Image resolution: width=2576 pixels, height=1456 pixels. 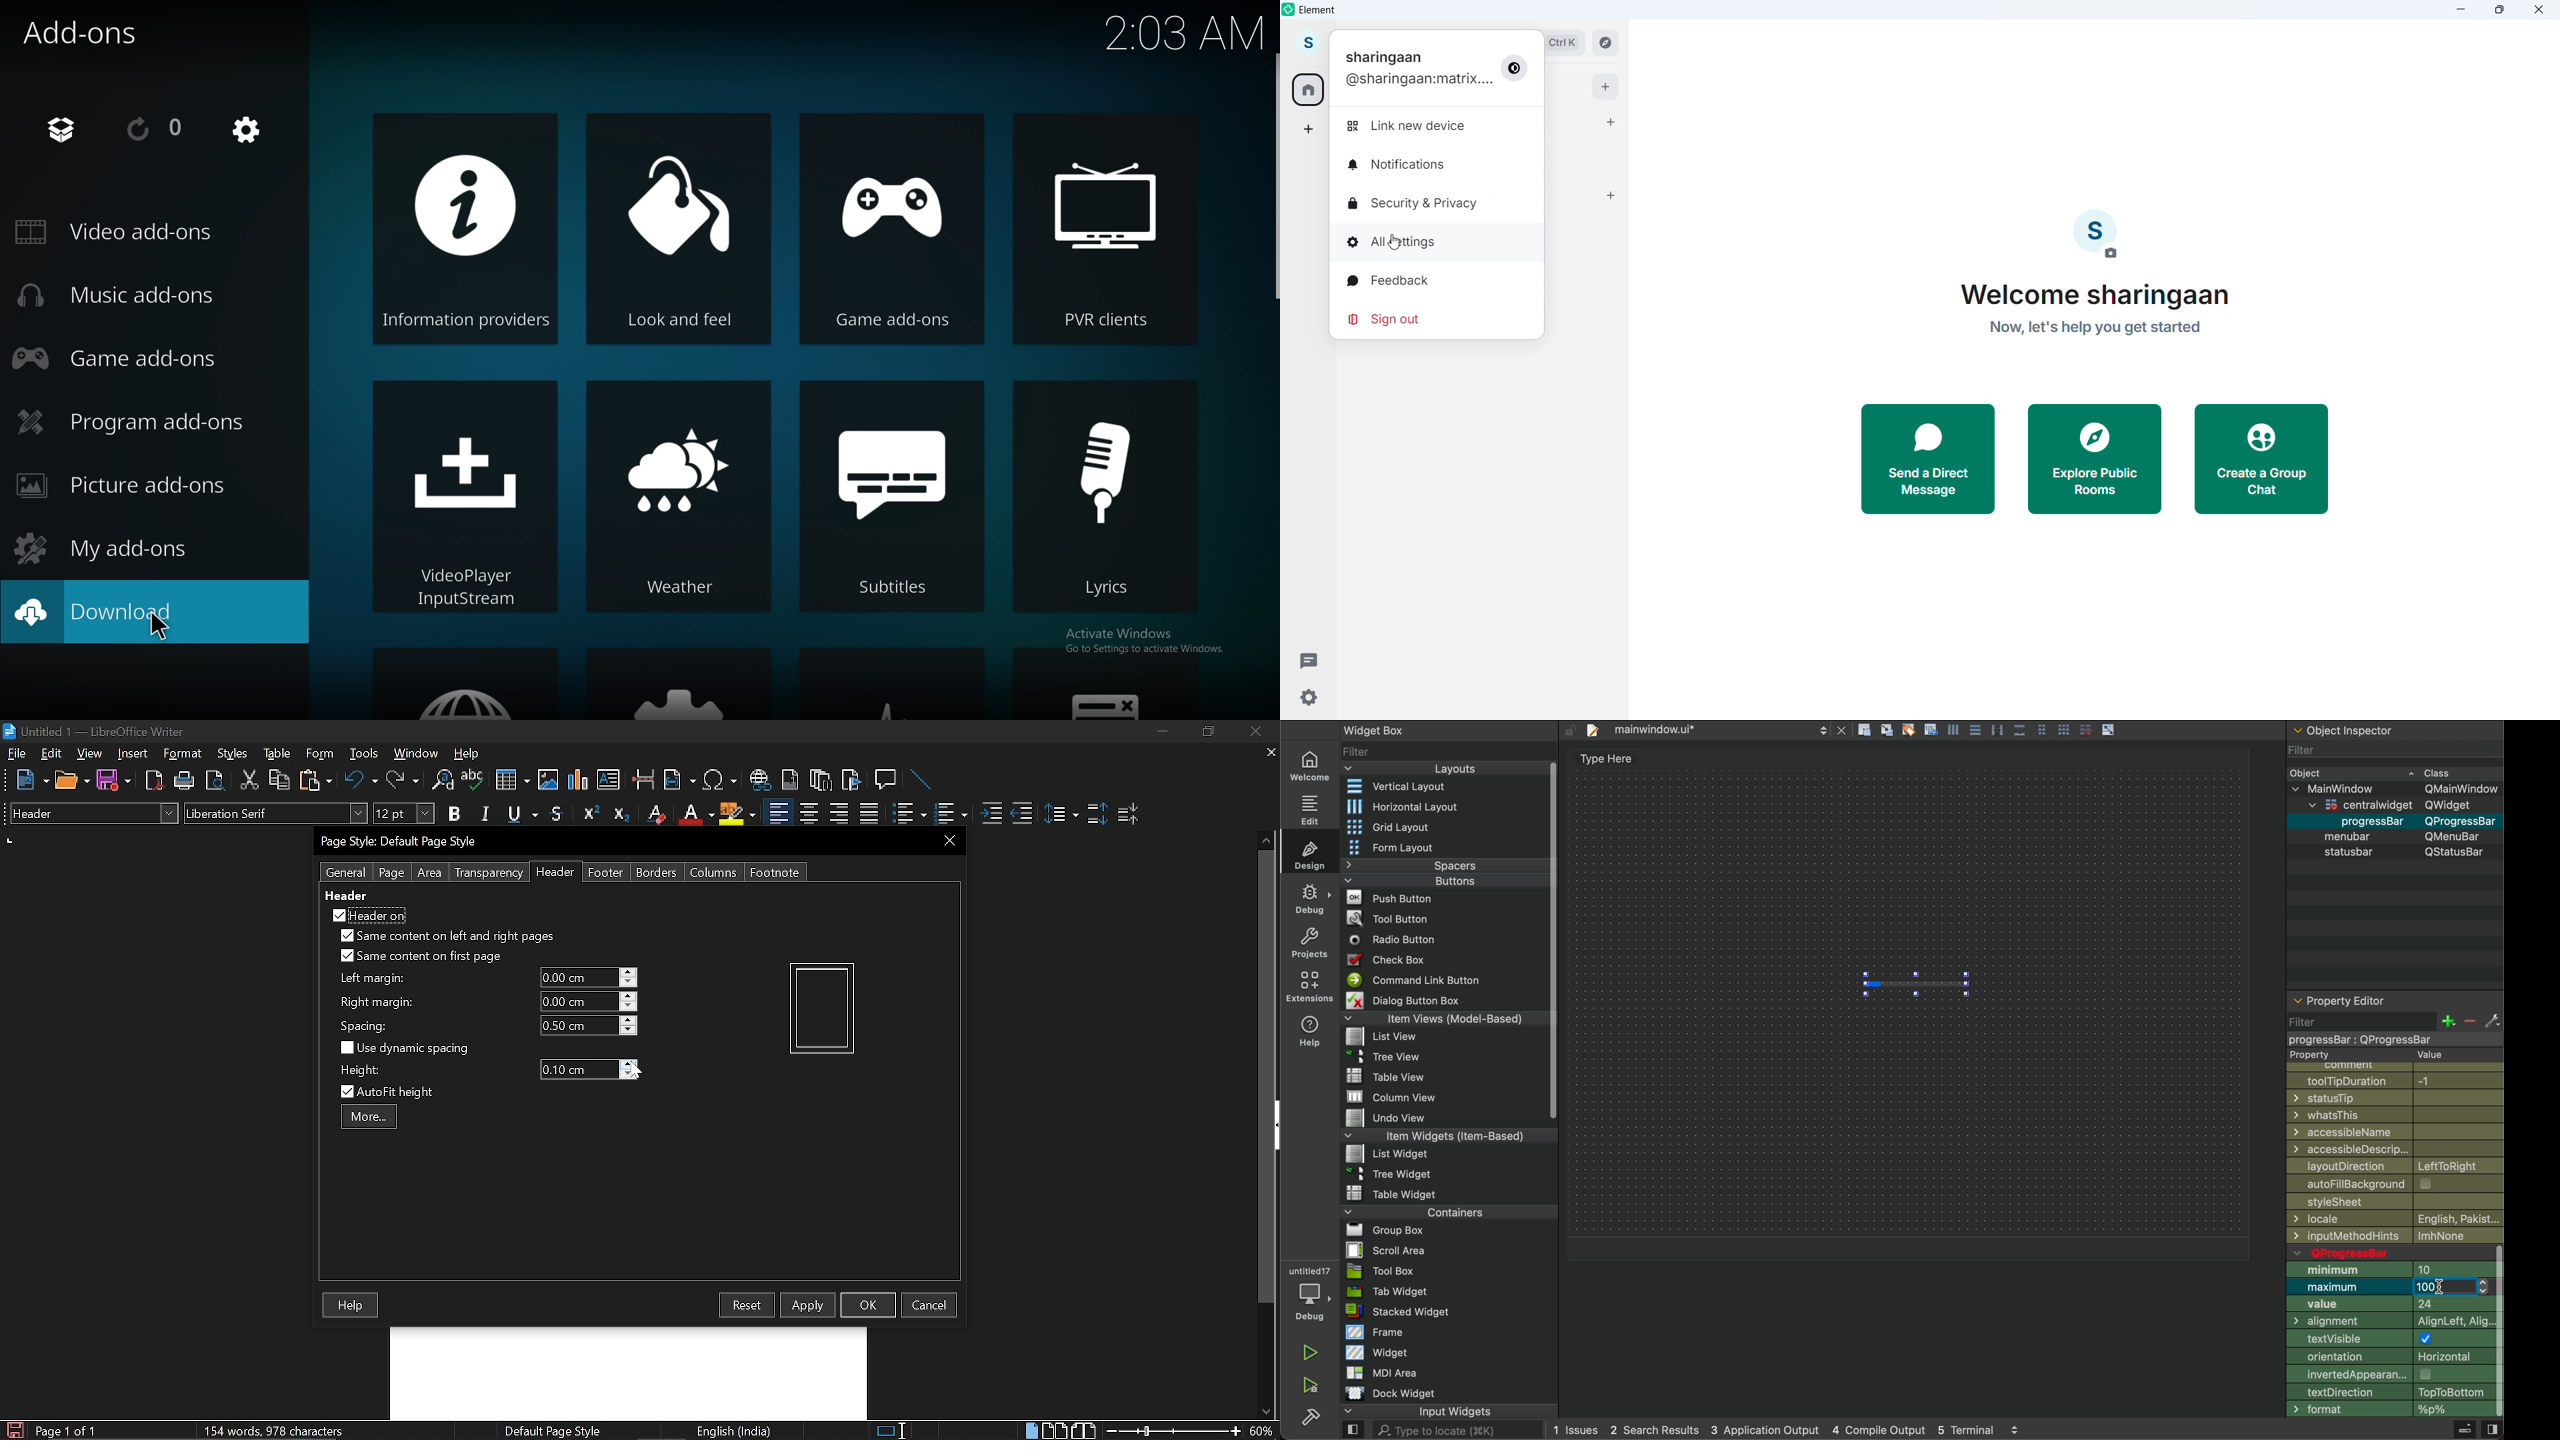 I want to click on Align left, so click(x=778, y=814).